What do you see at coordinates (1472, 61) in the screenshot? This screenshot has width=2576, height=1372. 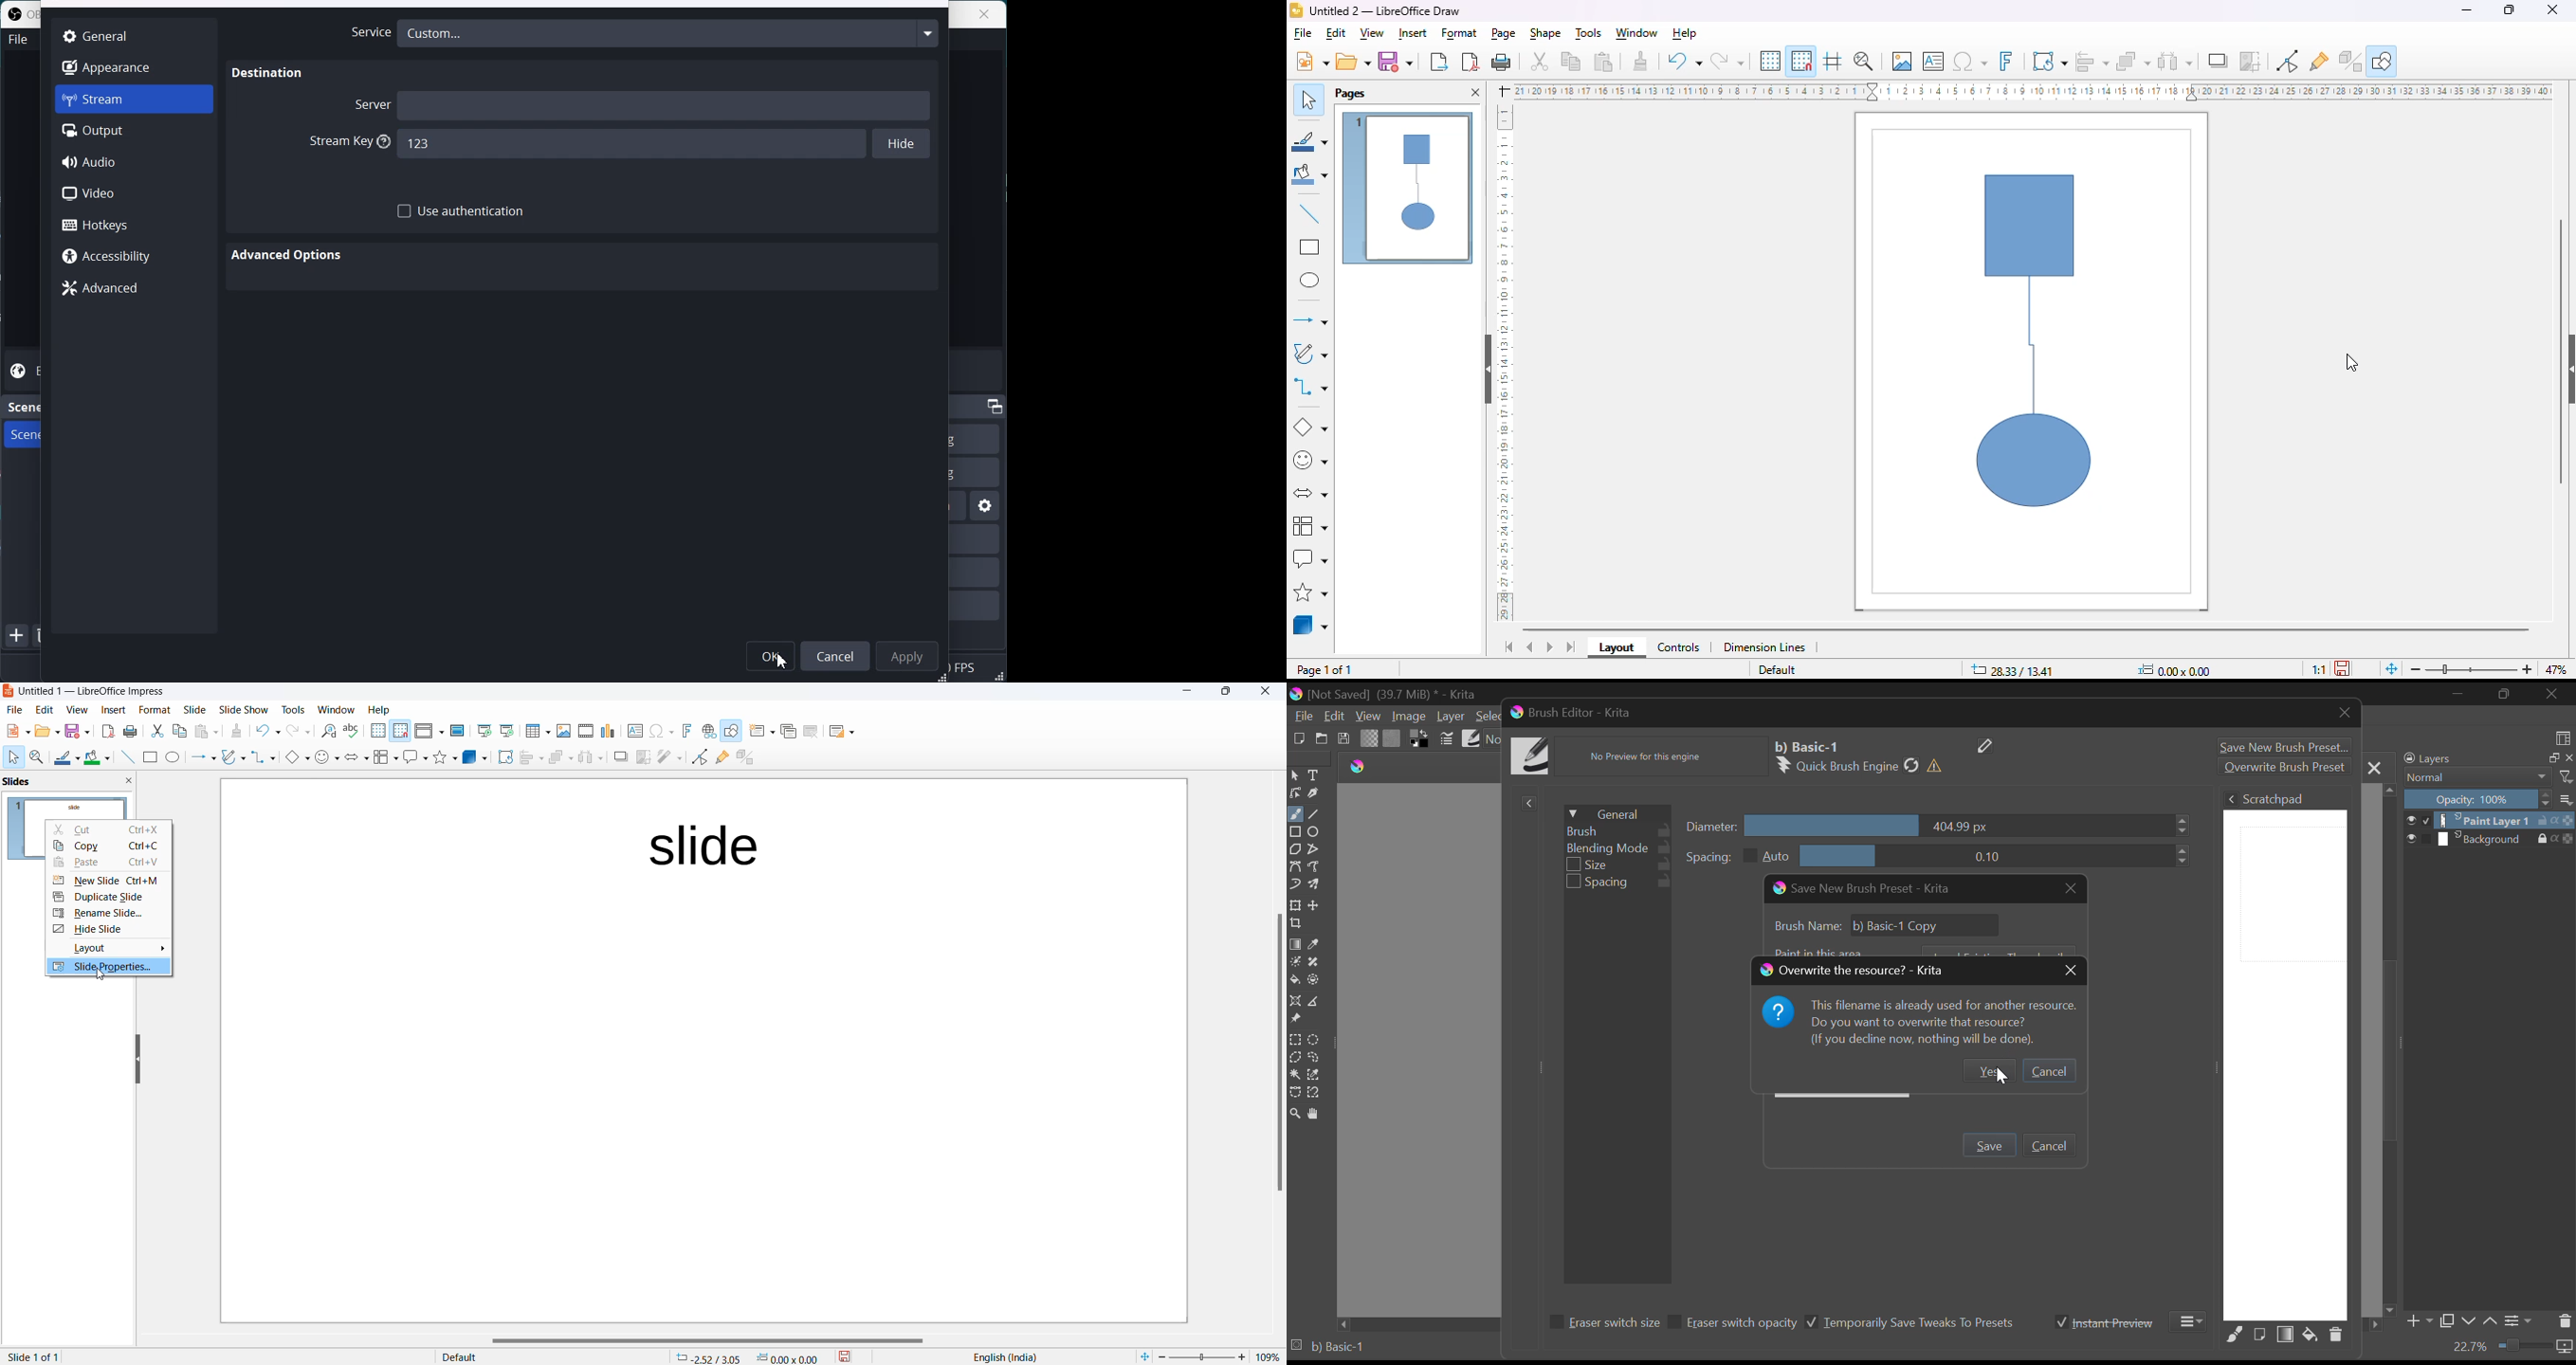 I see `export directly as PDF` at bounding box center [1472, 61].